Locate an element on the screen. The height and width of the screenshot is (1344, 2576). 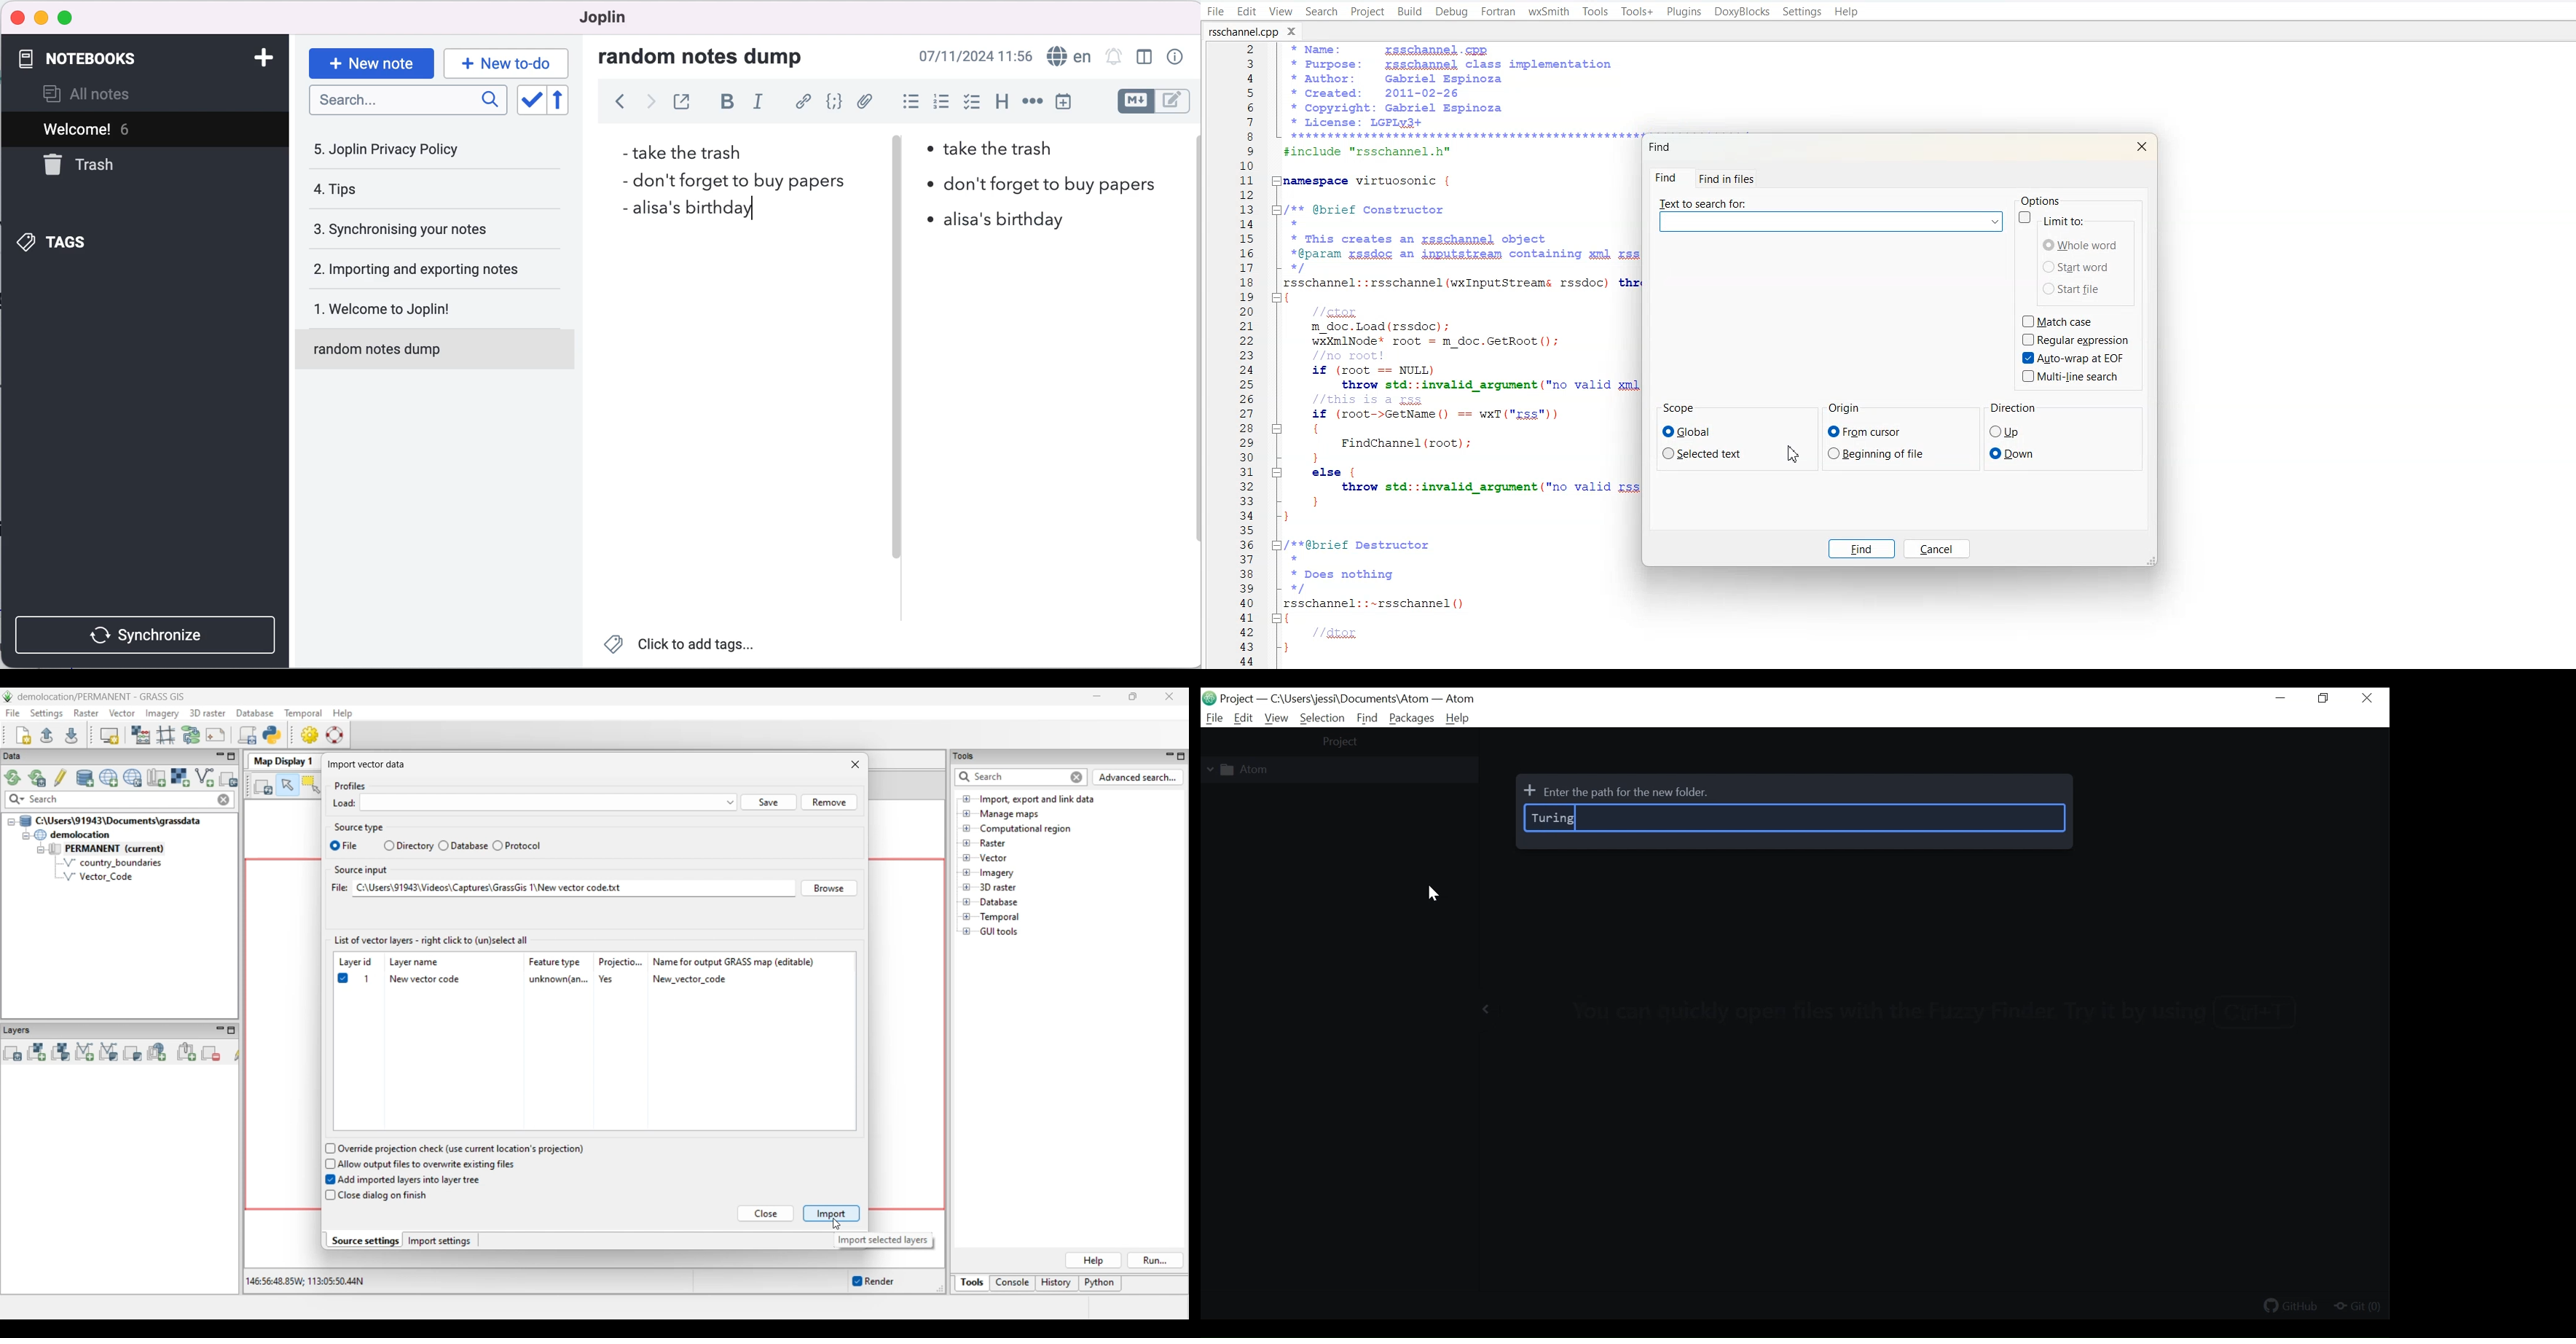
Minimize is located at coordinates (2282, 699).